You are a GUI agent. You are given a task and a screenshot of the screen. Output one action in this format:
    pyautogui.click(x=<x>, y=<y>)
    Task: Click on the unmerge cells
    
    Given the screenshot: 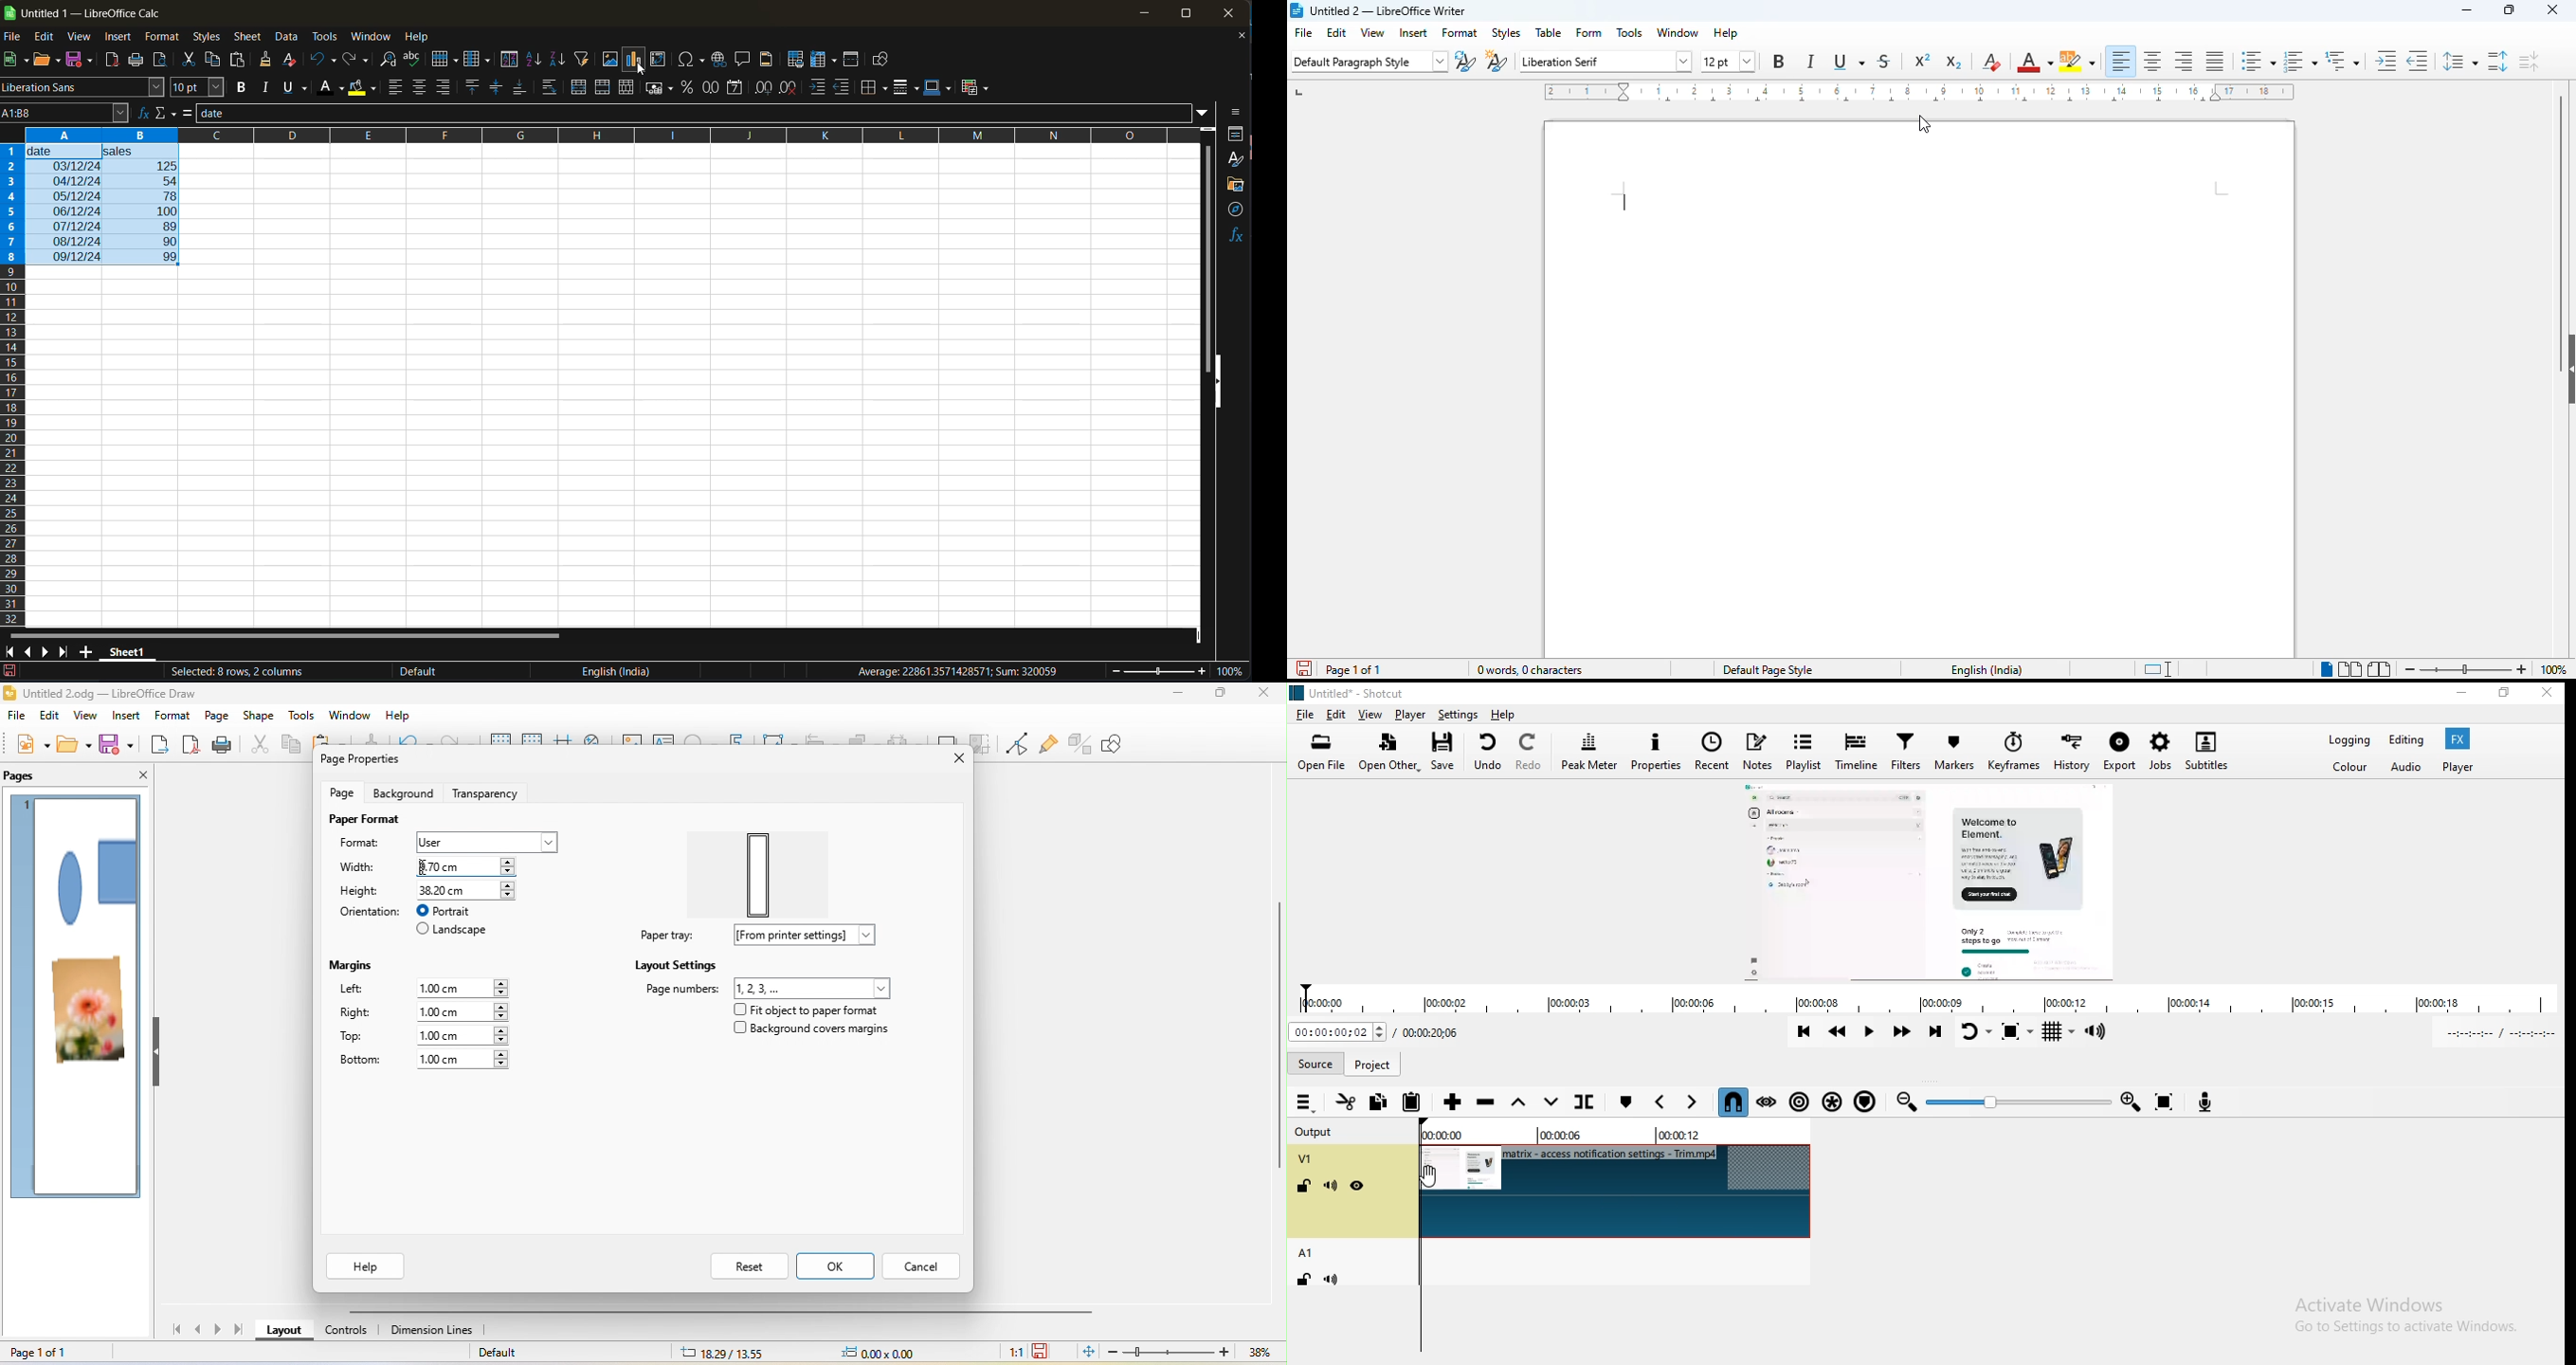 What is the action you would take?
    pyautogui.click(x=630, y=88)
    